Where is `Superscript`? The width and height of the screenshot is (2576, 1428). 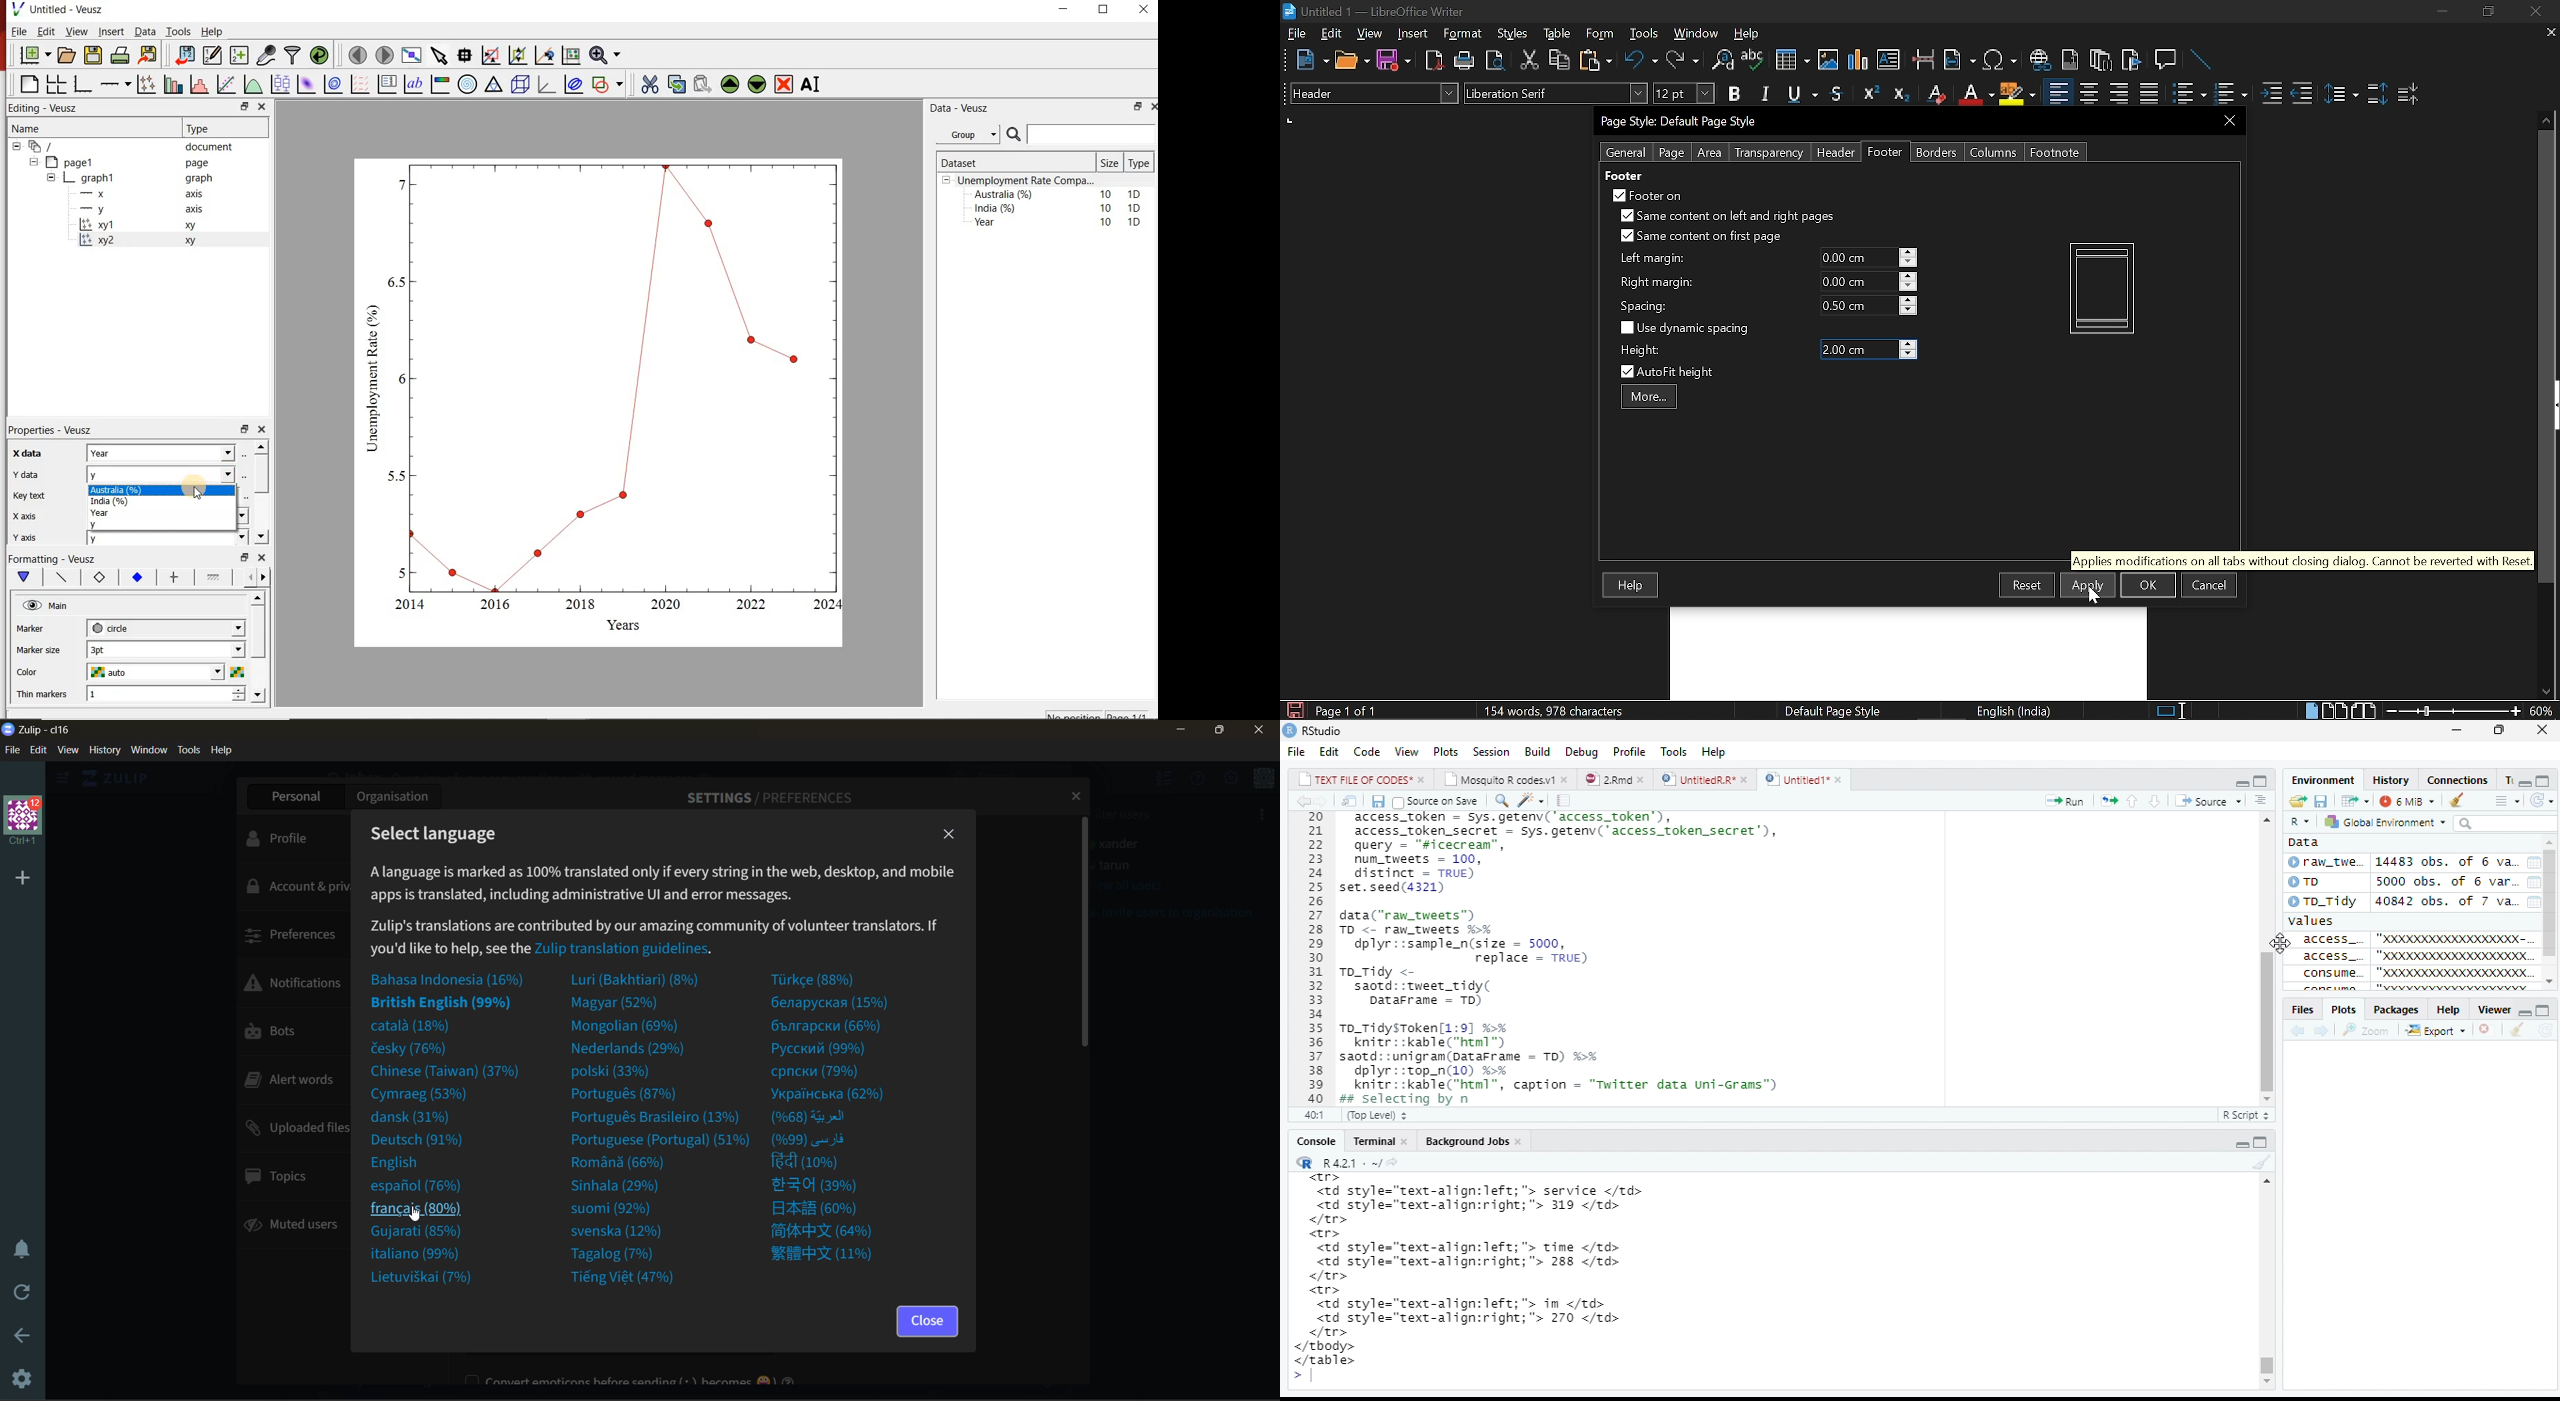
Superscript is located at coordinates (1868, 94).